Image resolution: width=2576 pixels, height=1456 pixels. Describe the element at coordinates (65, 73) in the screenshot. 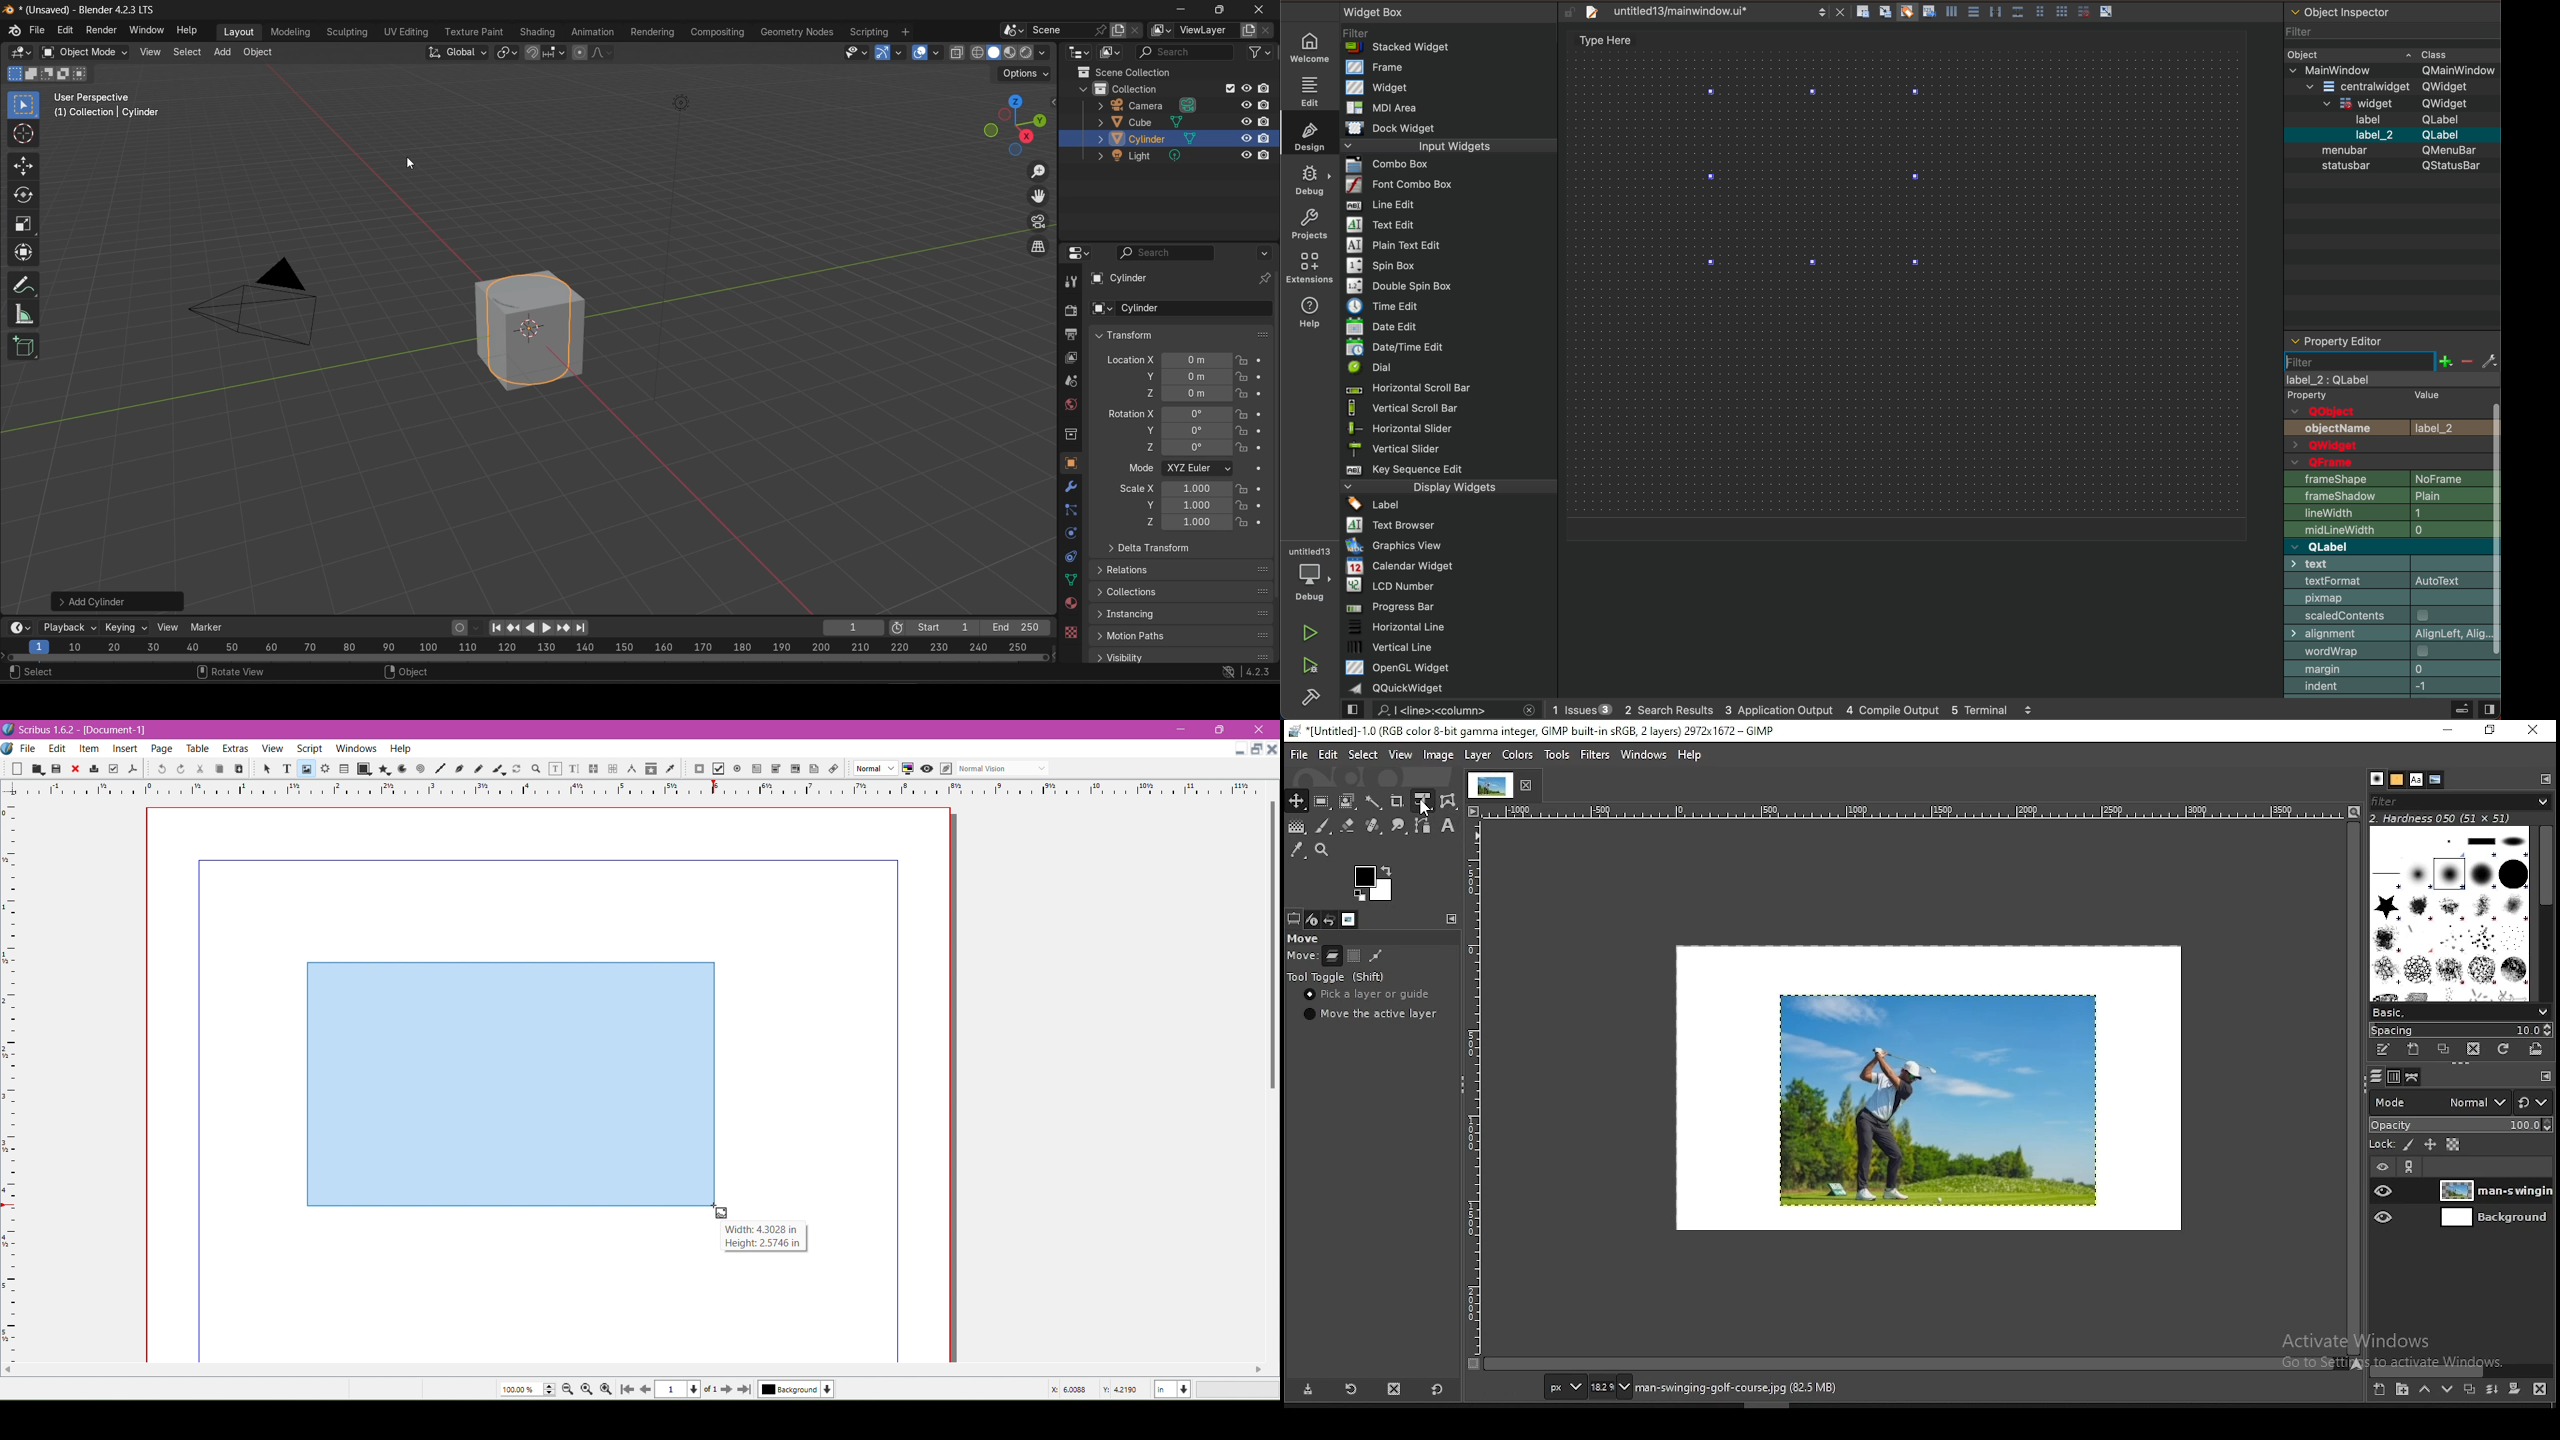

I see `mode: invert existing selection` at that location.